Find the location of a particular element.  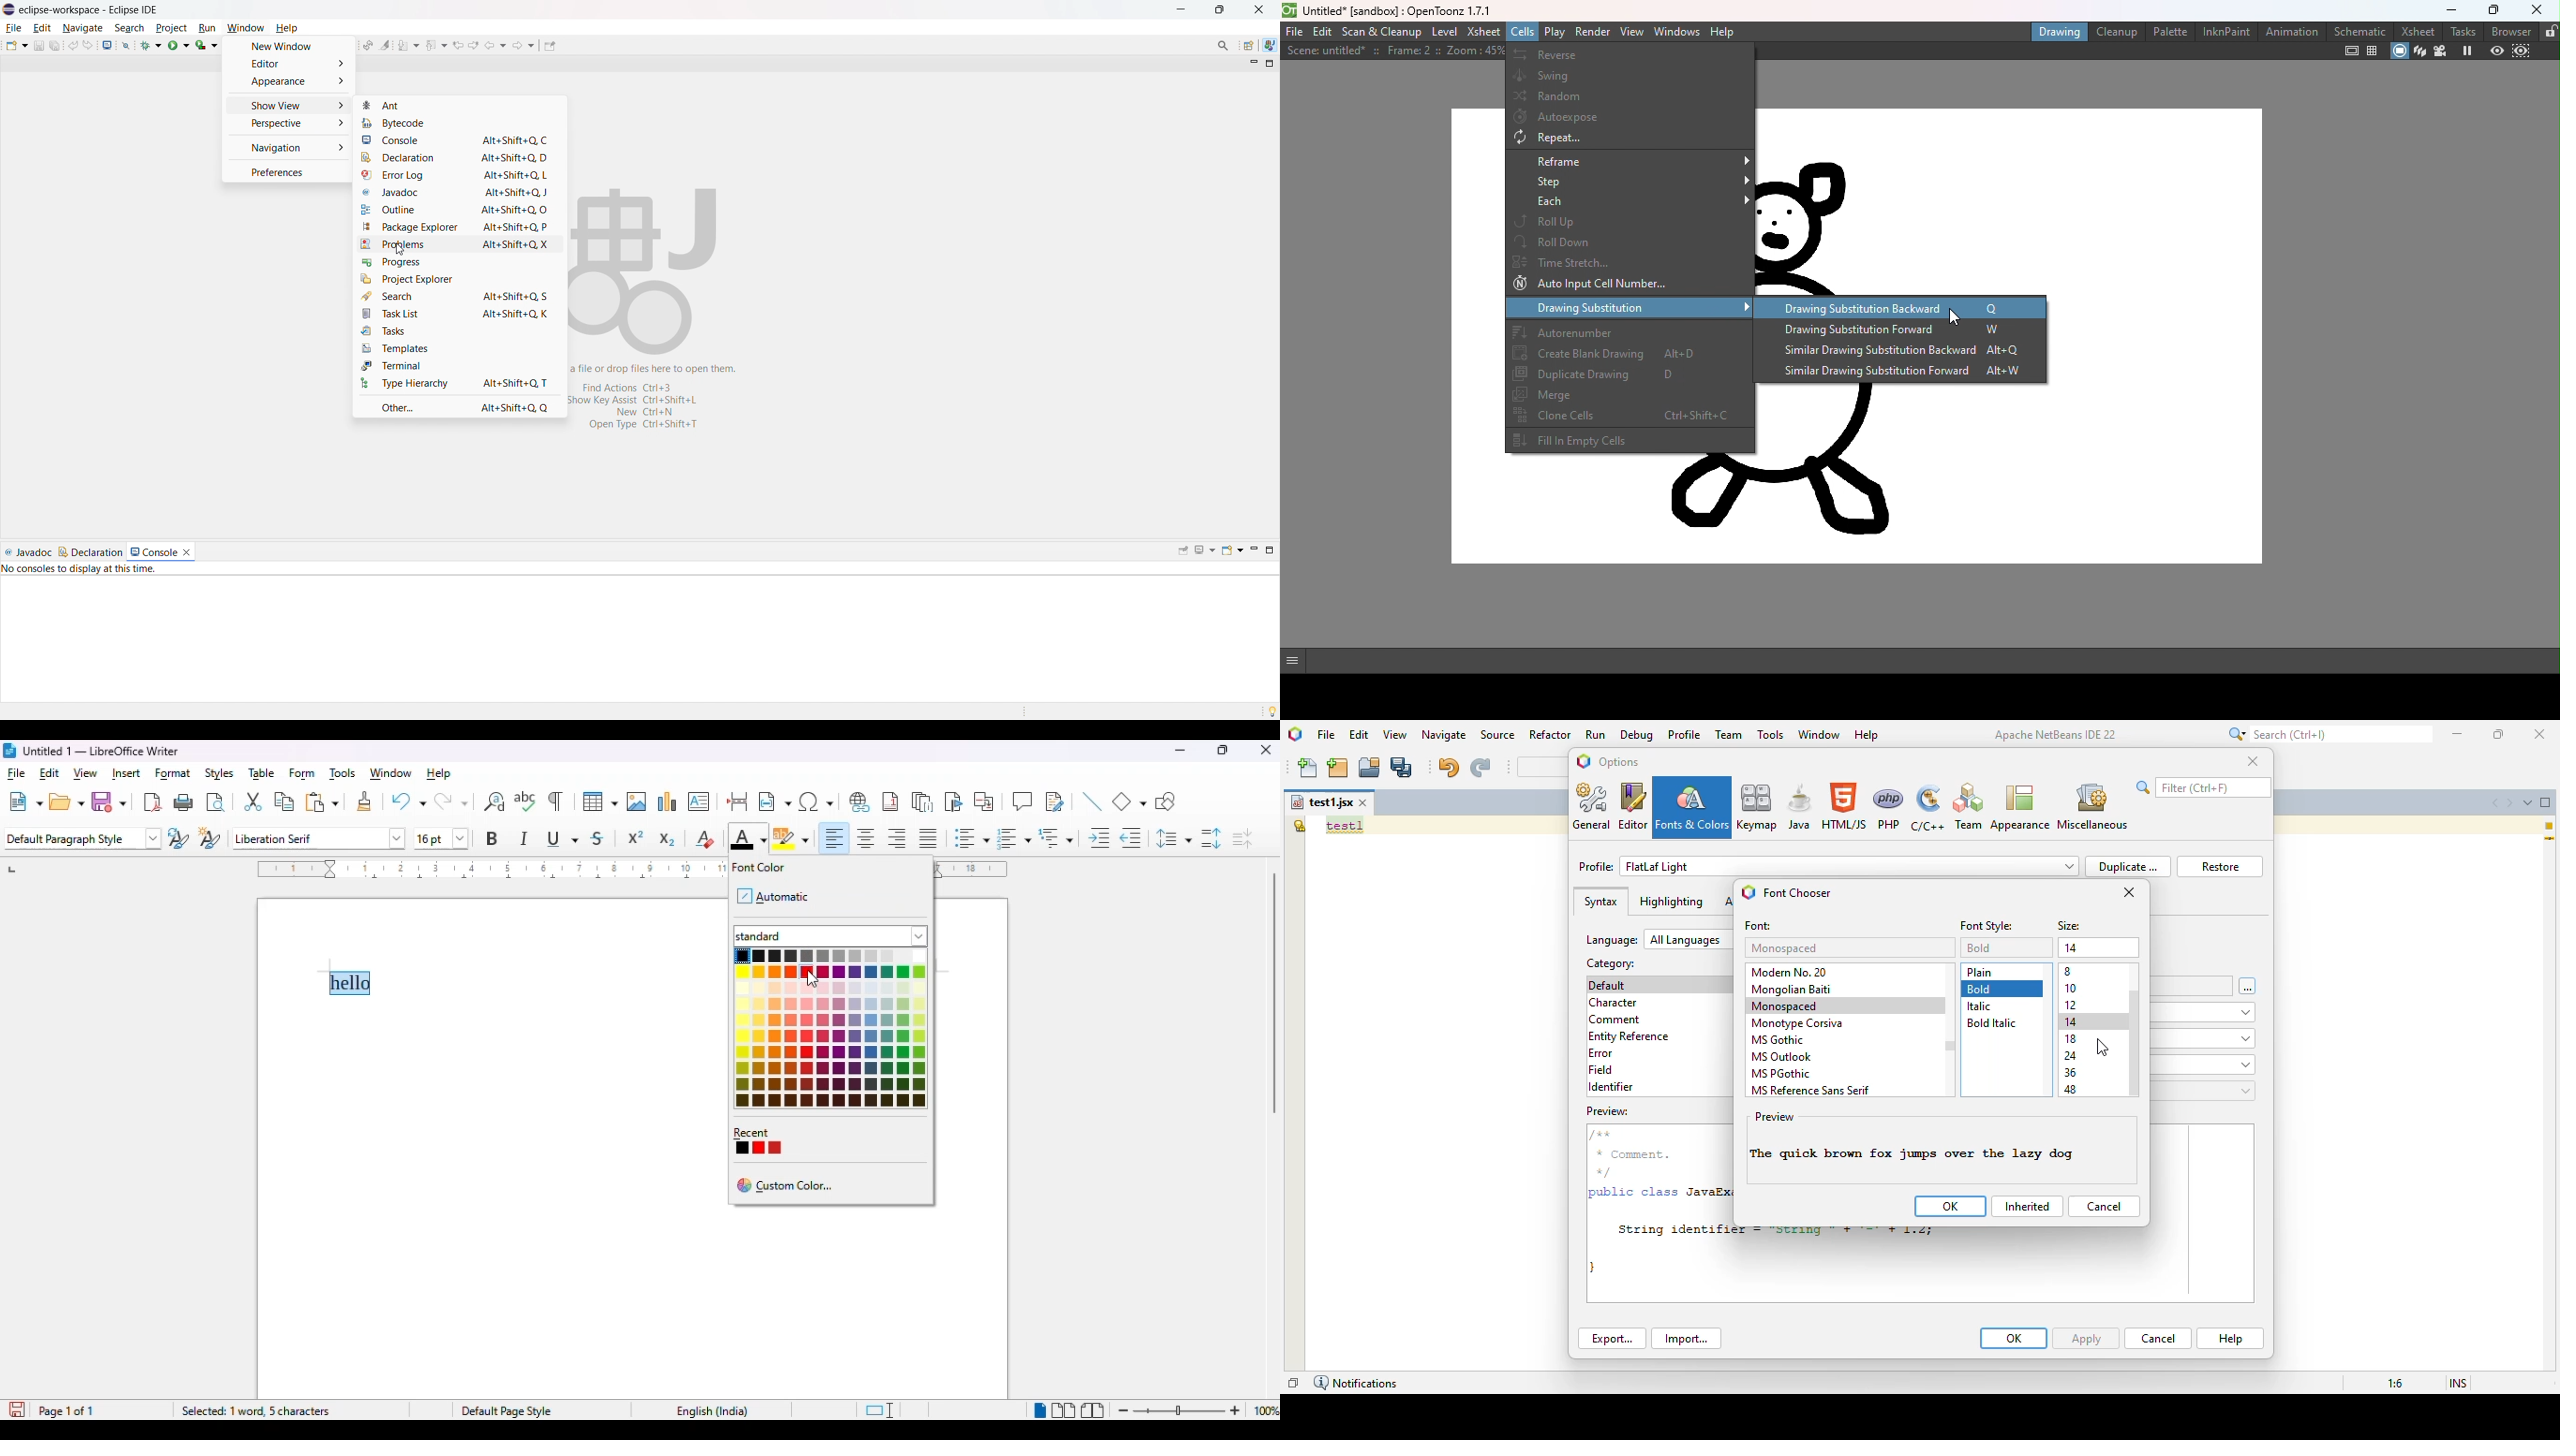

* Comment. is located at coordinates (1632, 1155).